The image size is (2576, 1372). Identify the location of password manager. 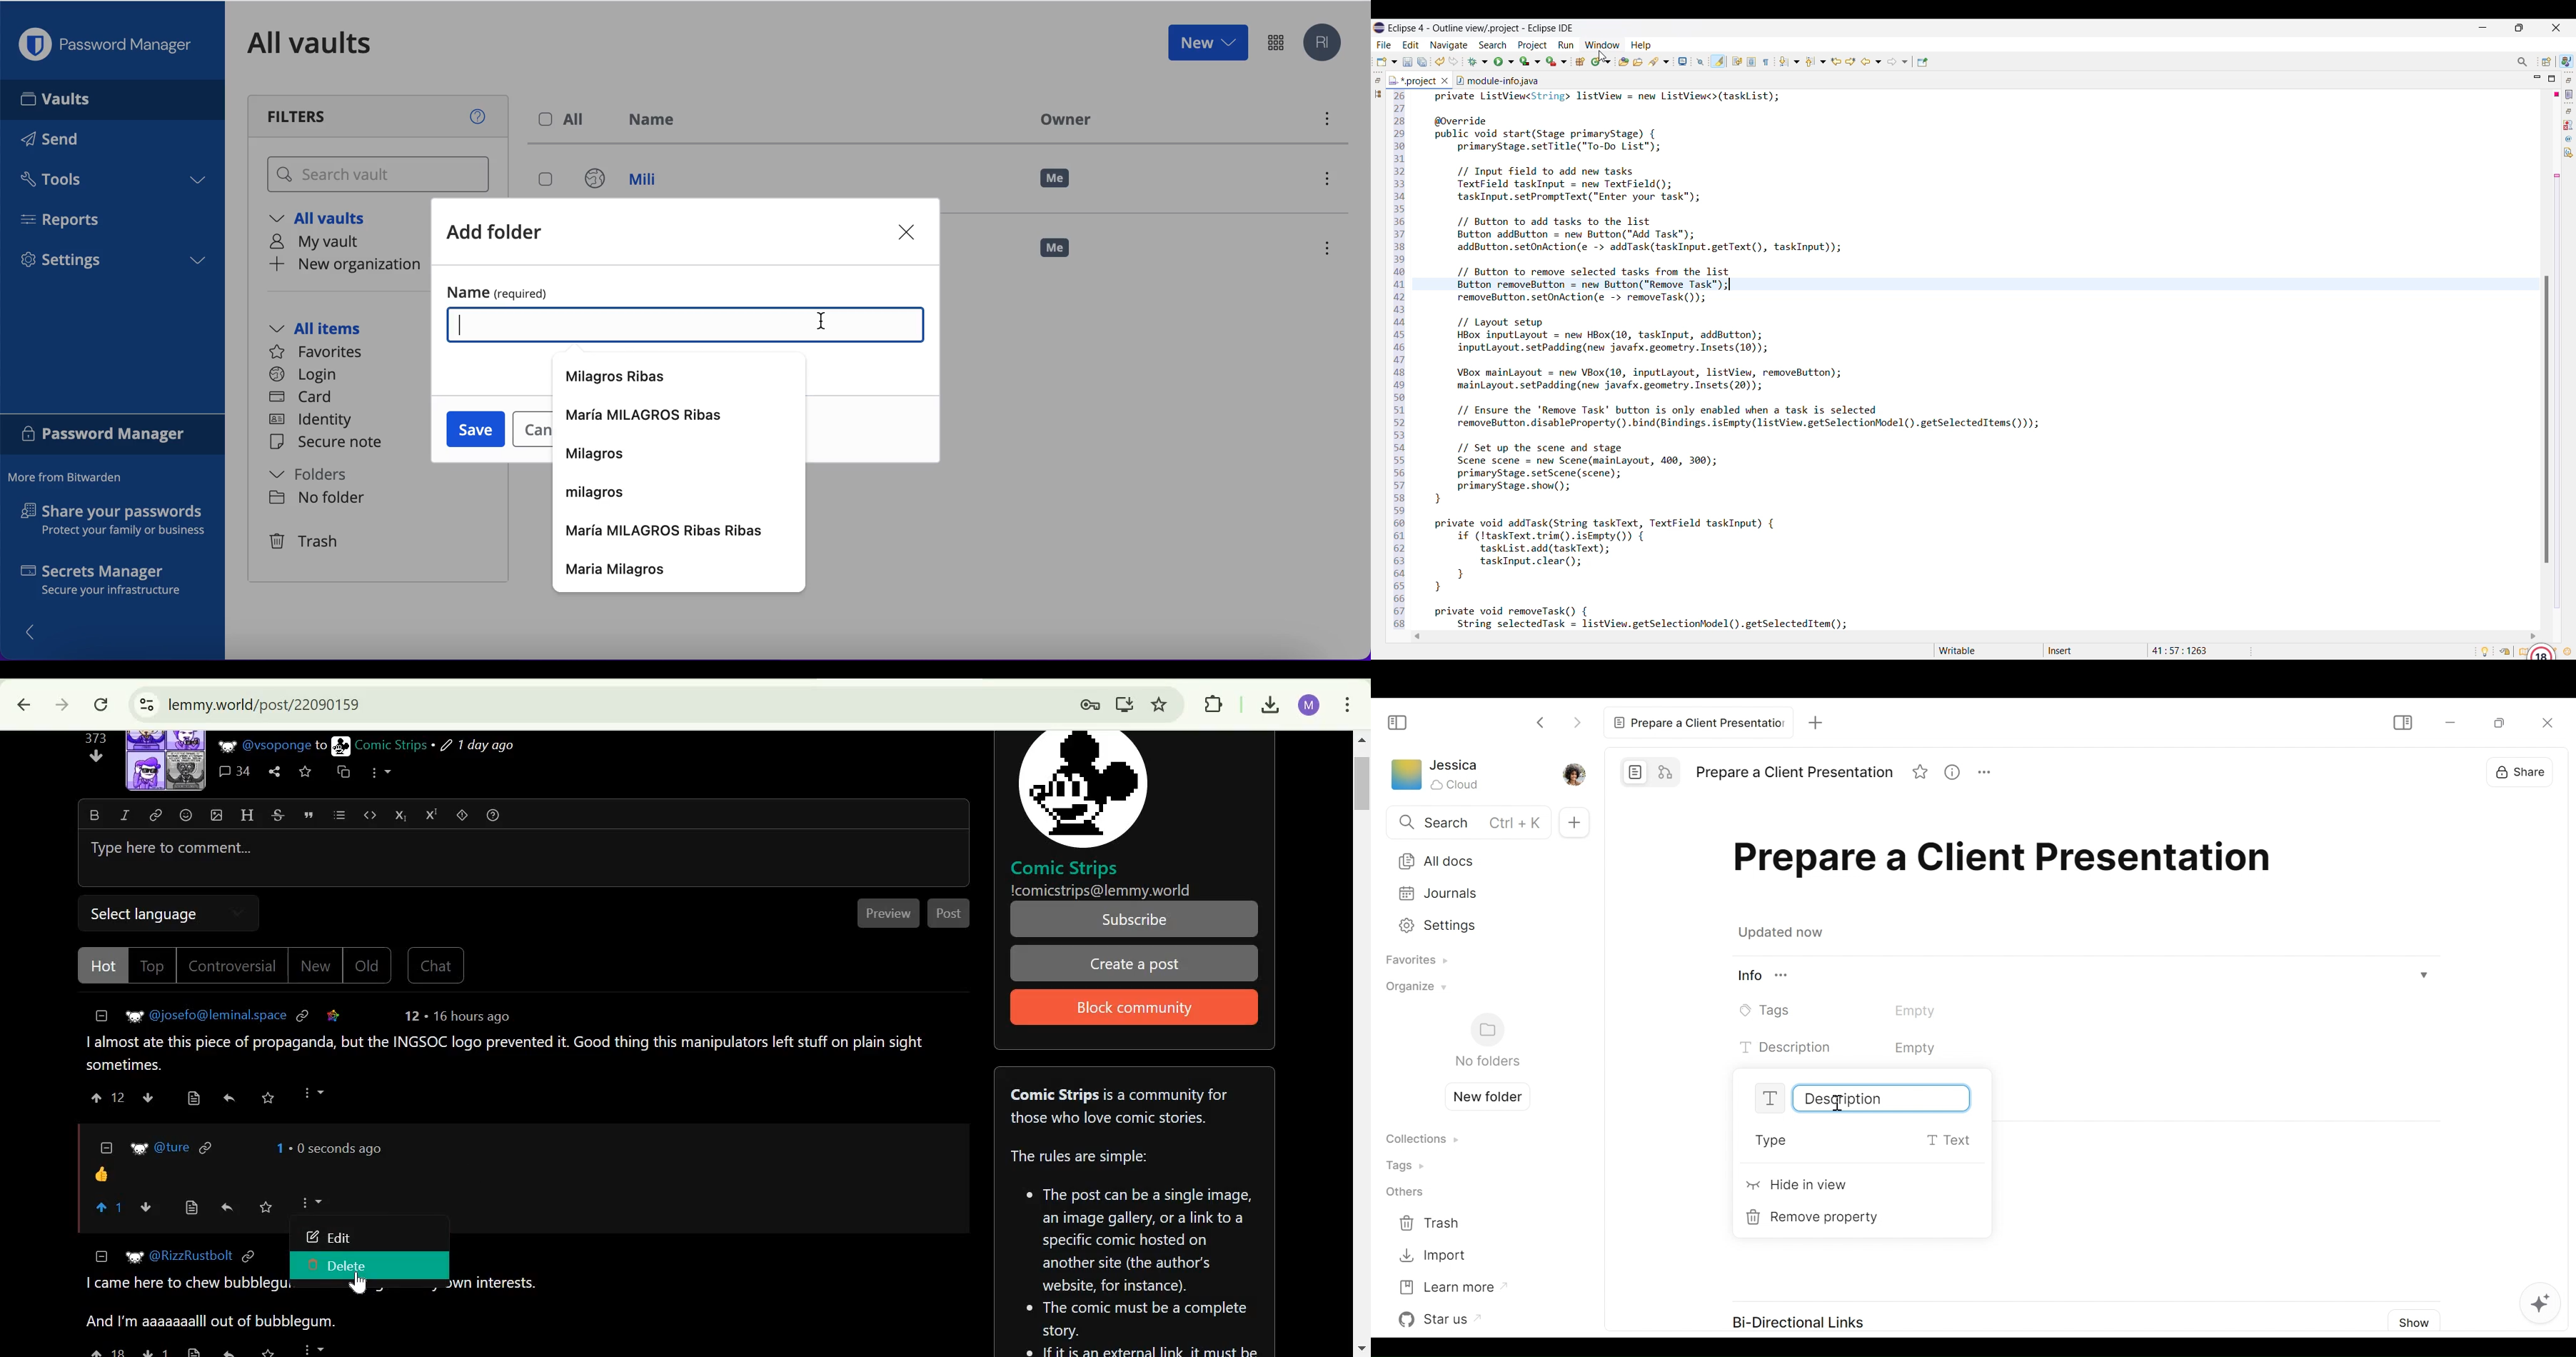
(1276, 42).